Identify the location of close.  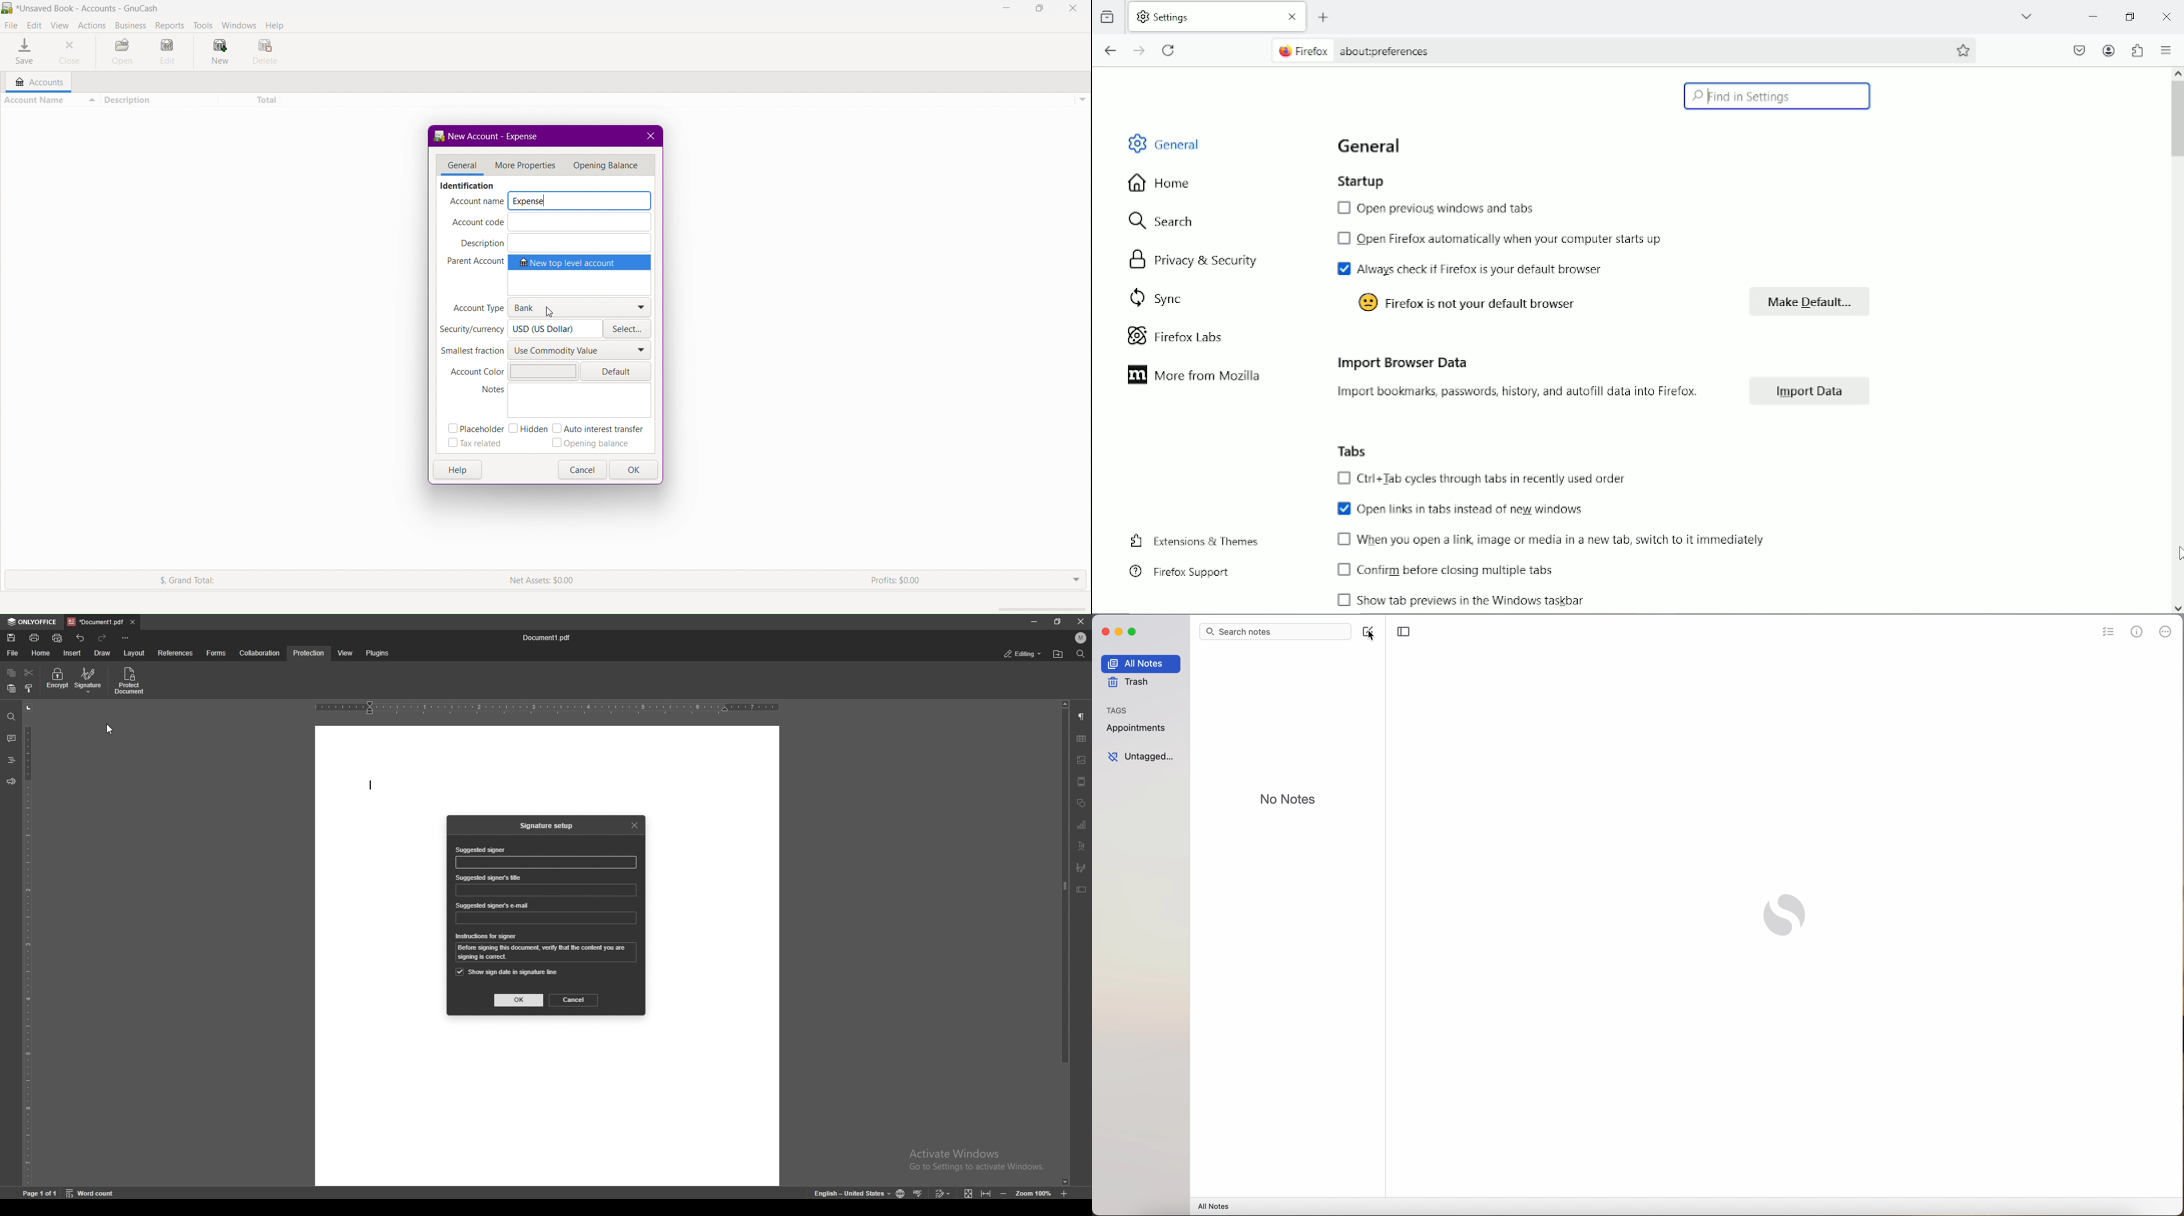
(1290, 16).